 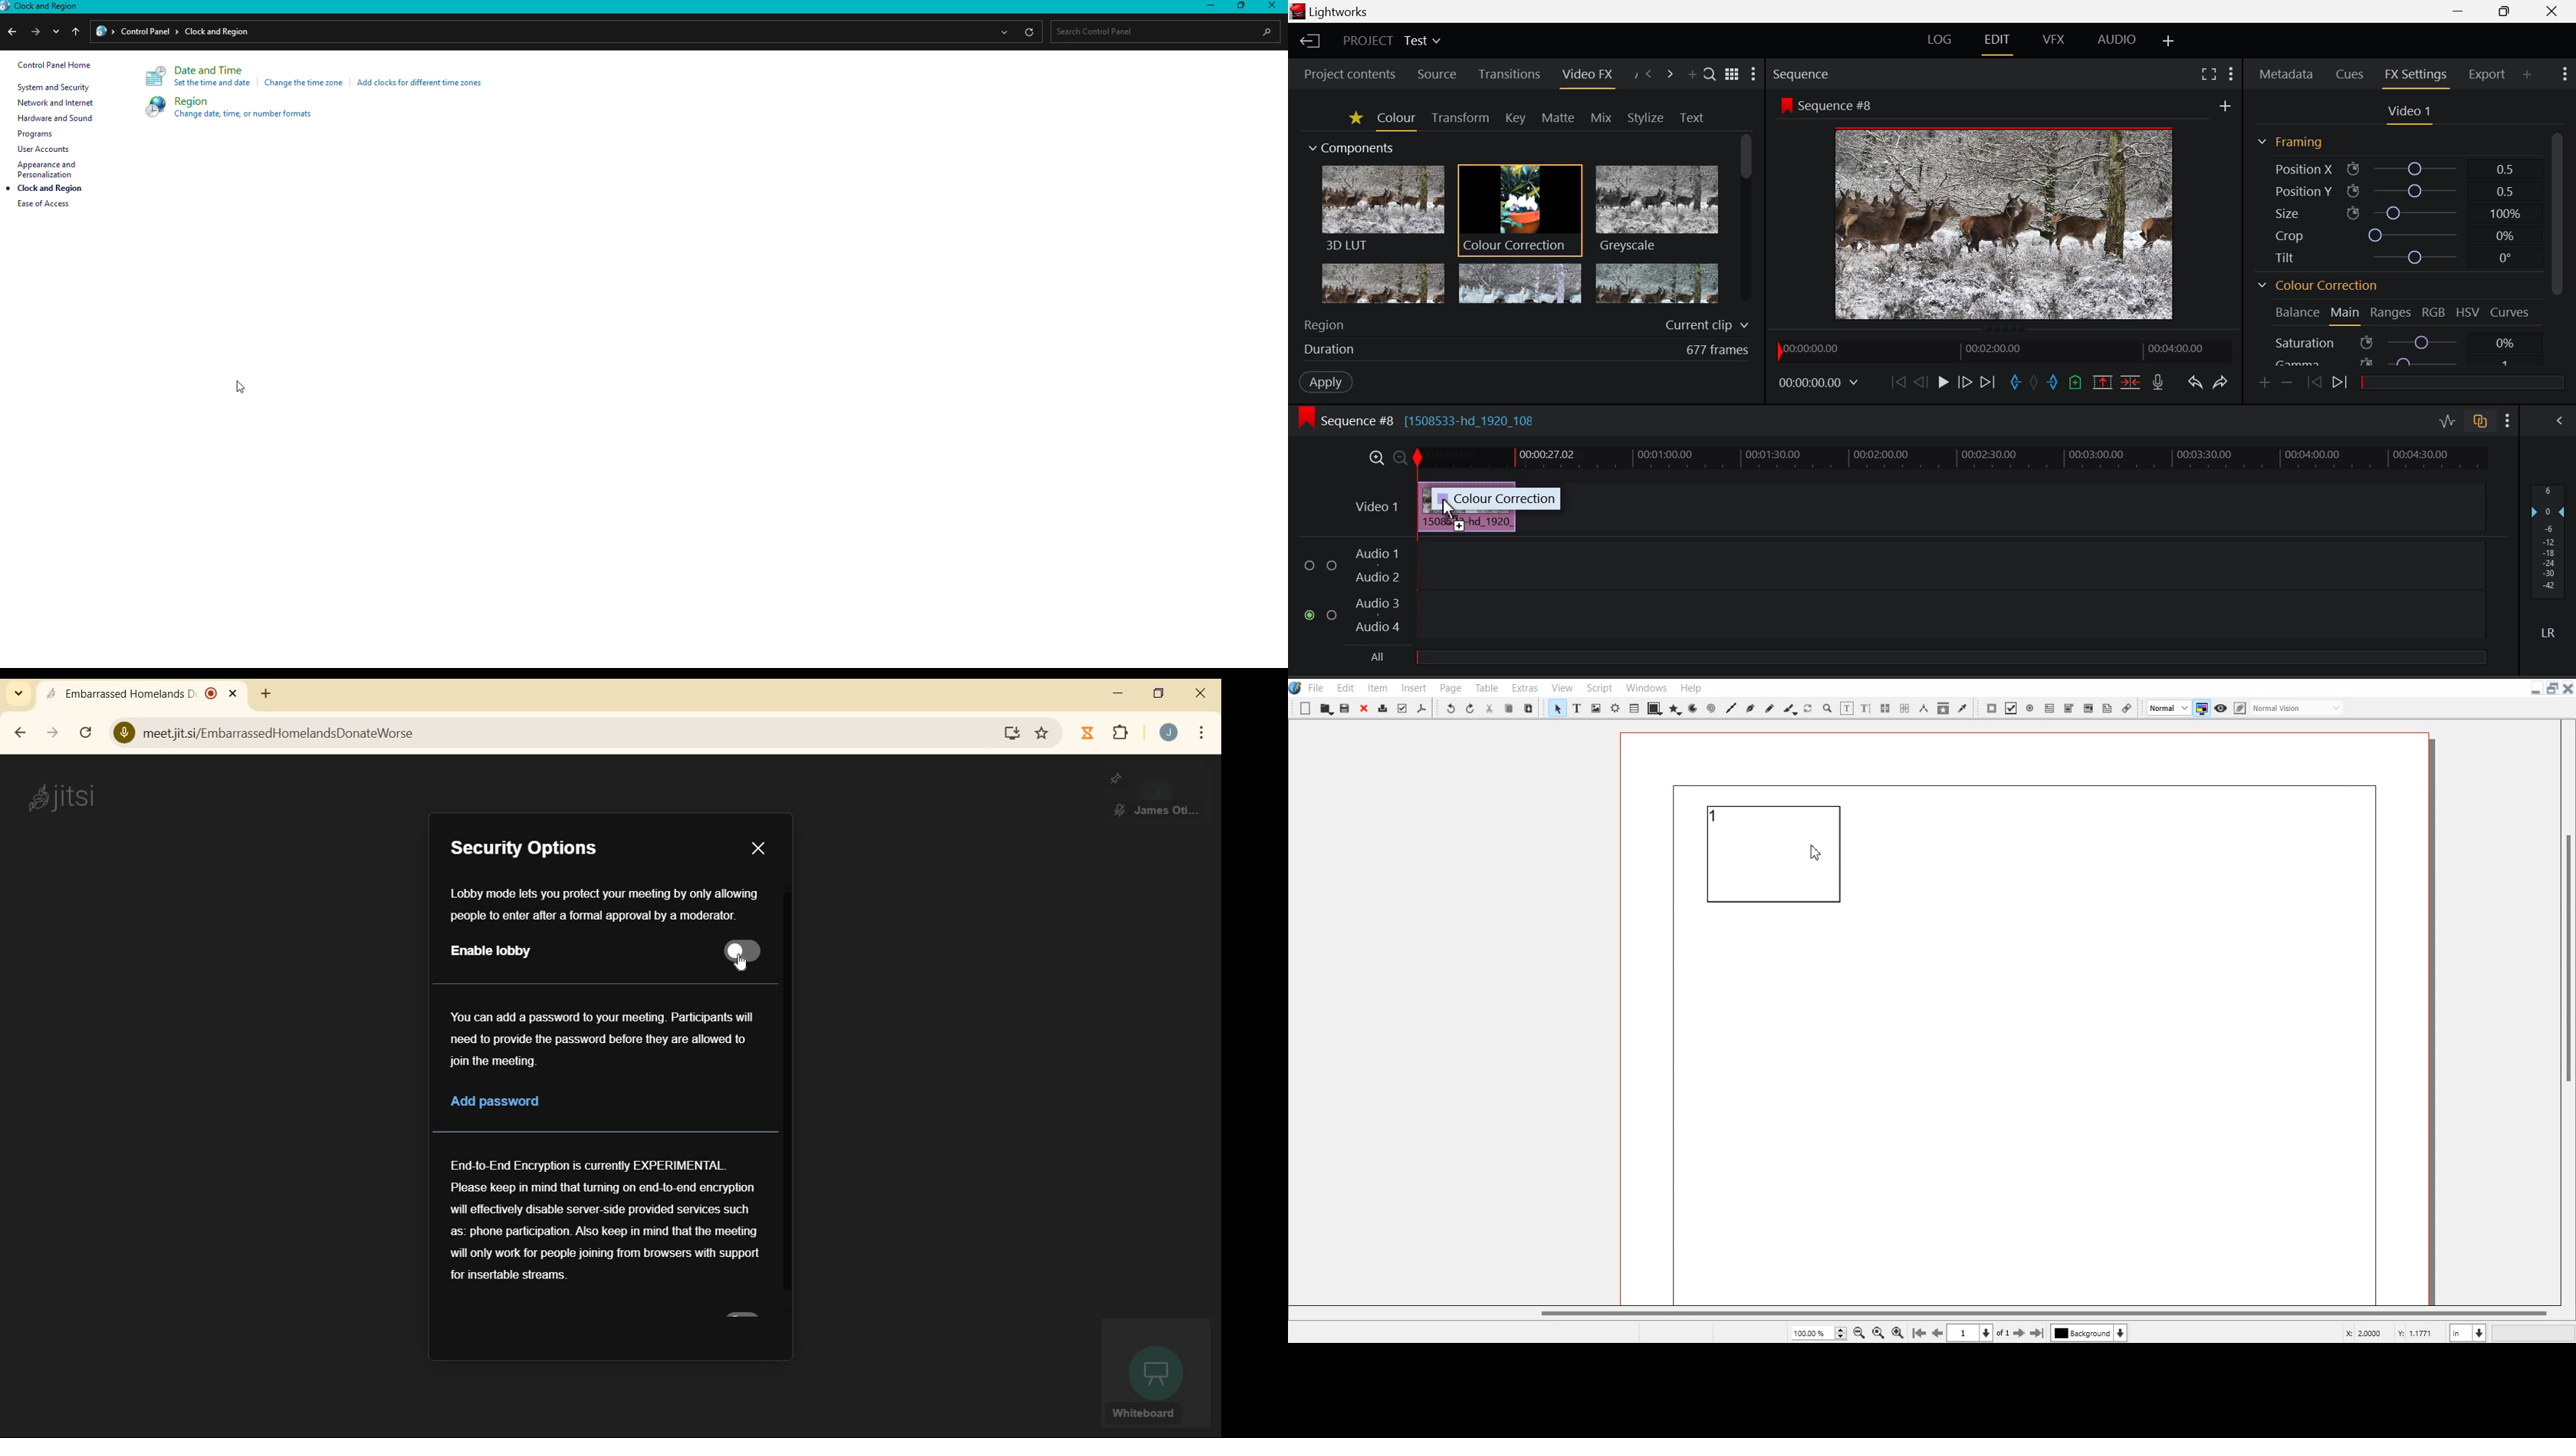 I want to click on Select current page, so click(x=1978, y=1333).